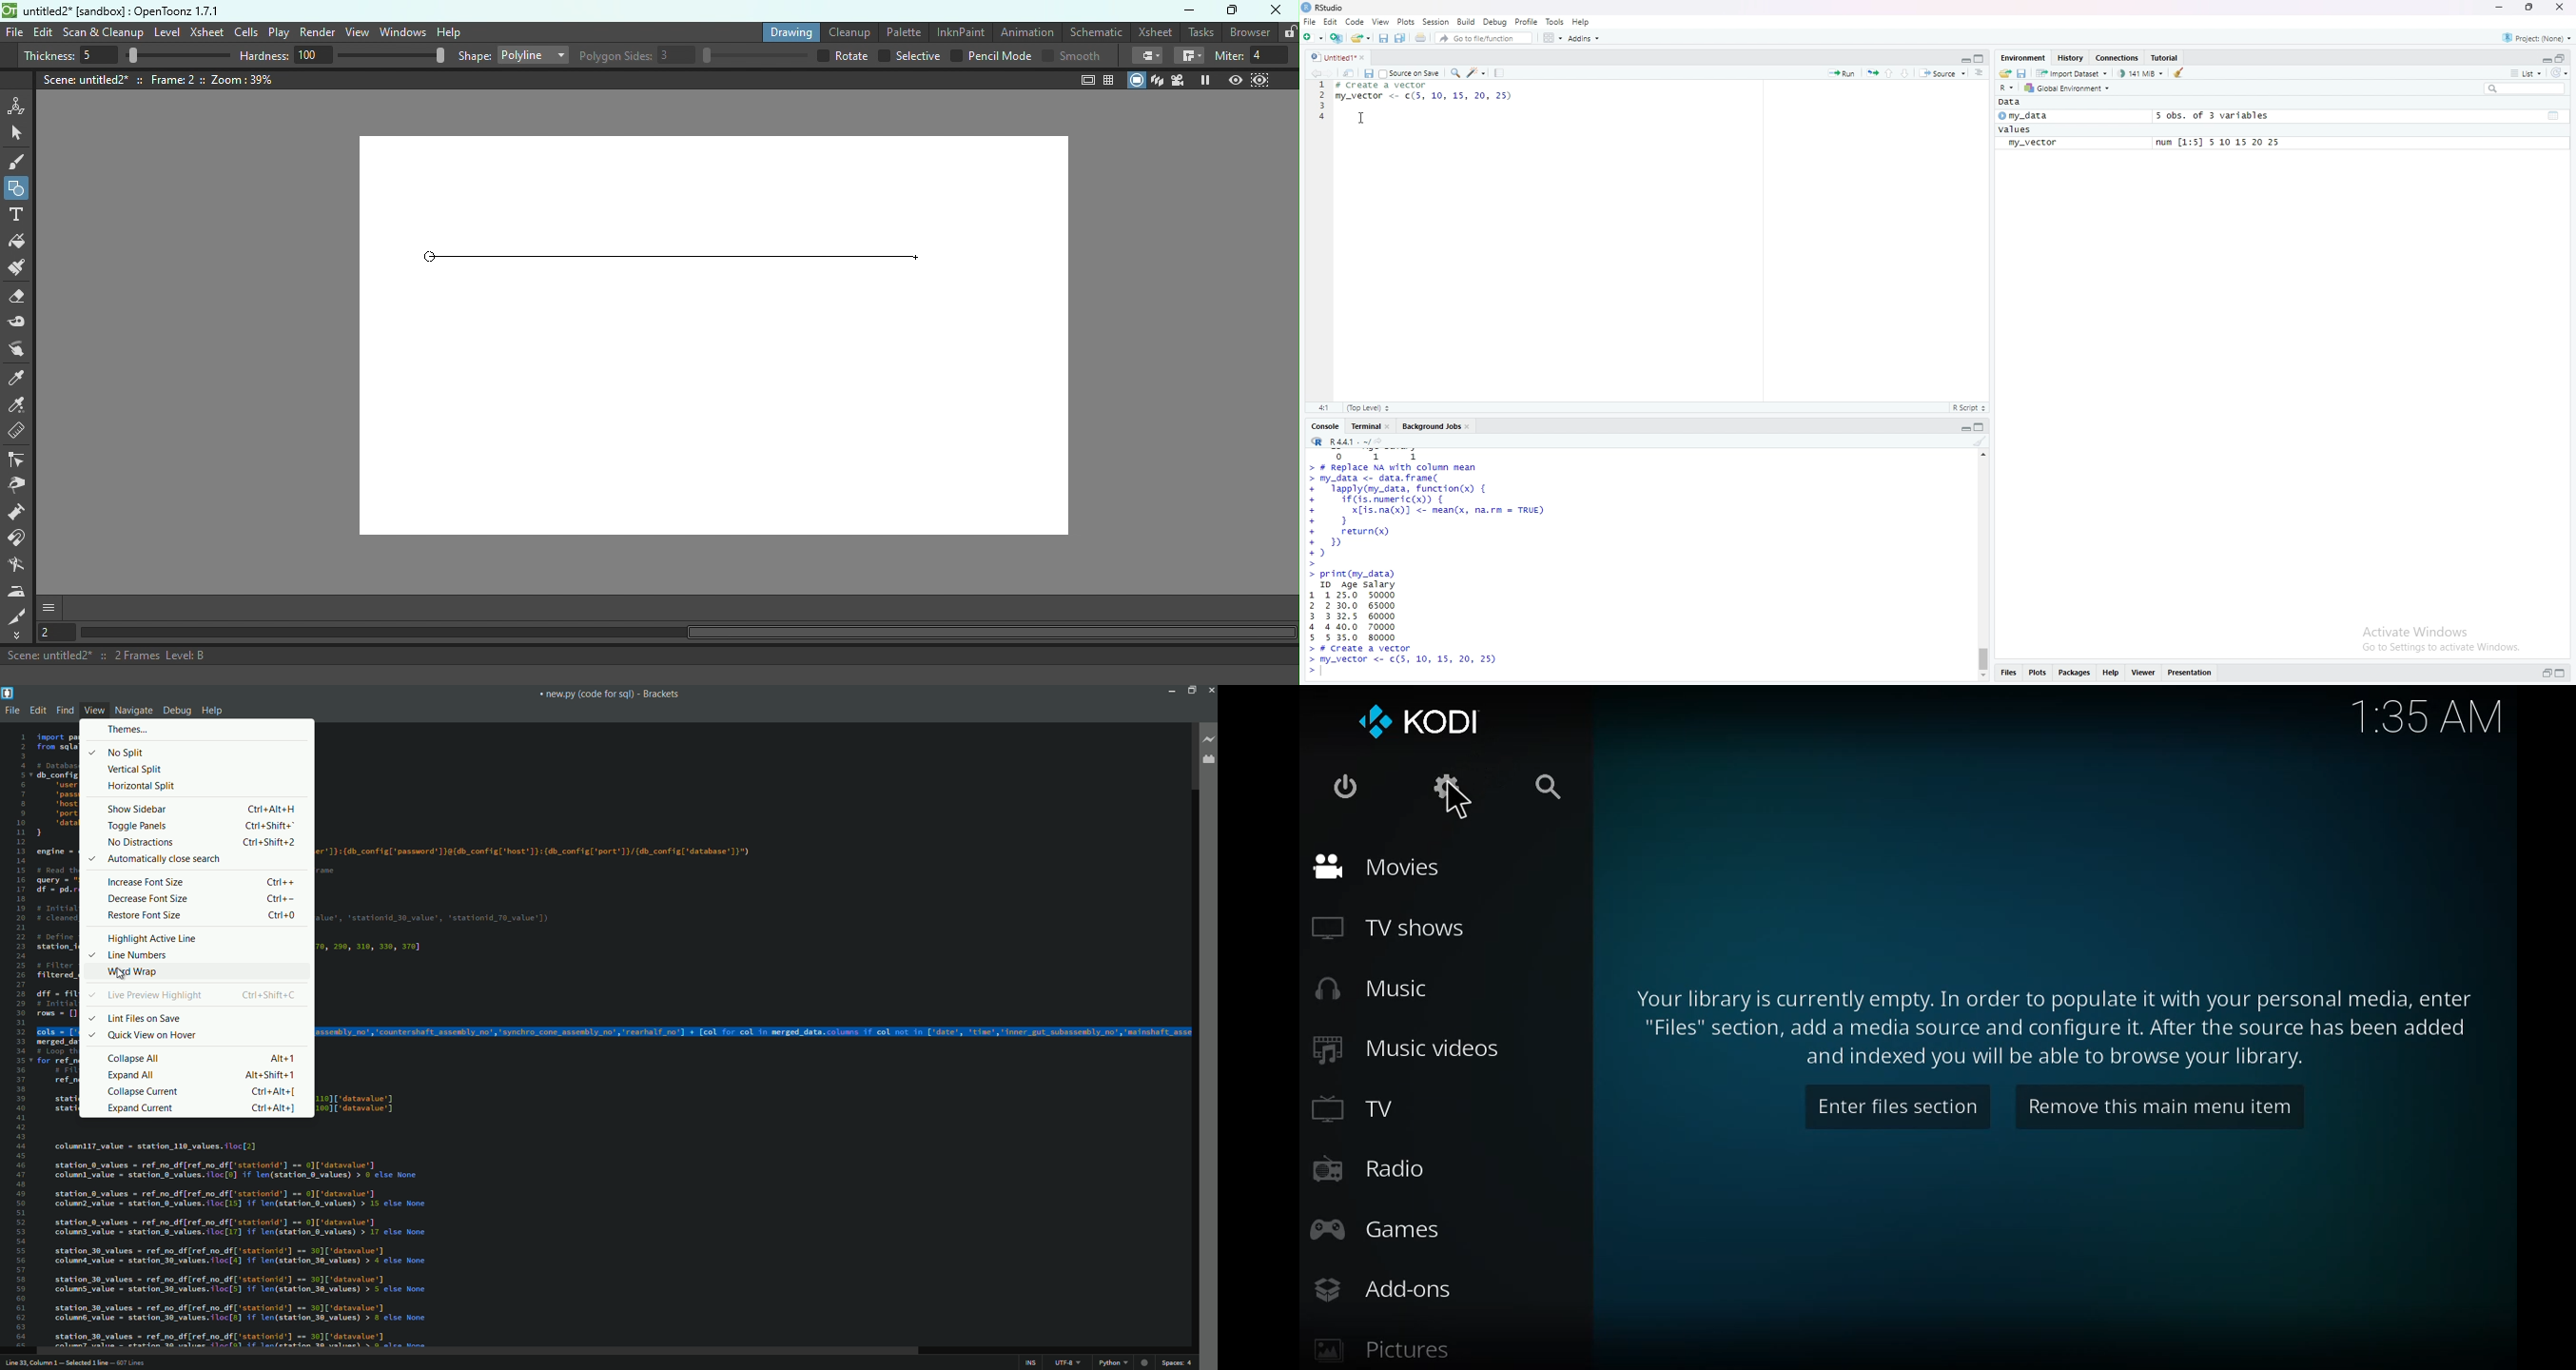 This screenshot has height=1372, width=2576. What do you see at coordinates (22, 349) in the screenshot?
I see `Pinch tool` at bounding box center [22, 349].